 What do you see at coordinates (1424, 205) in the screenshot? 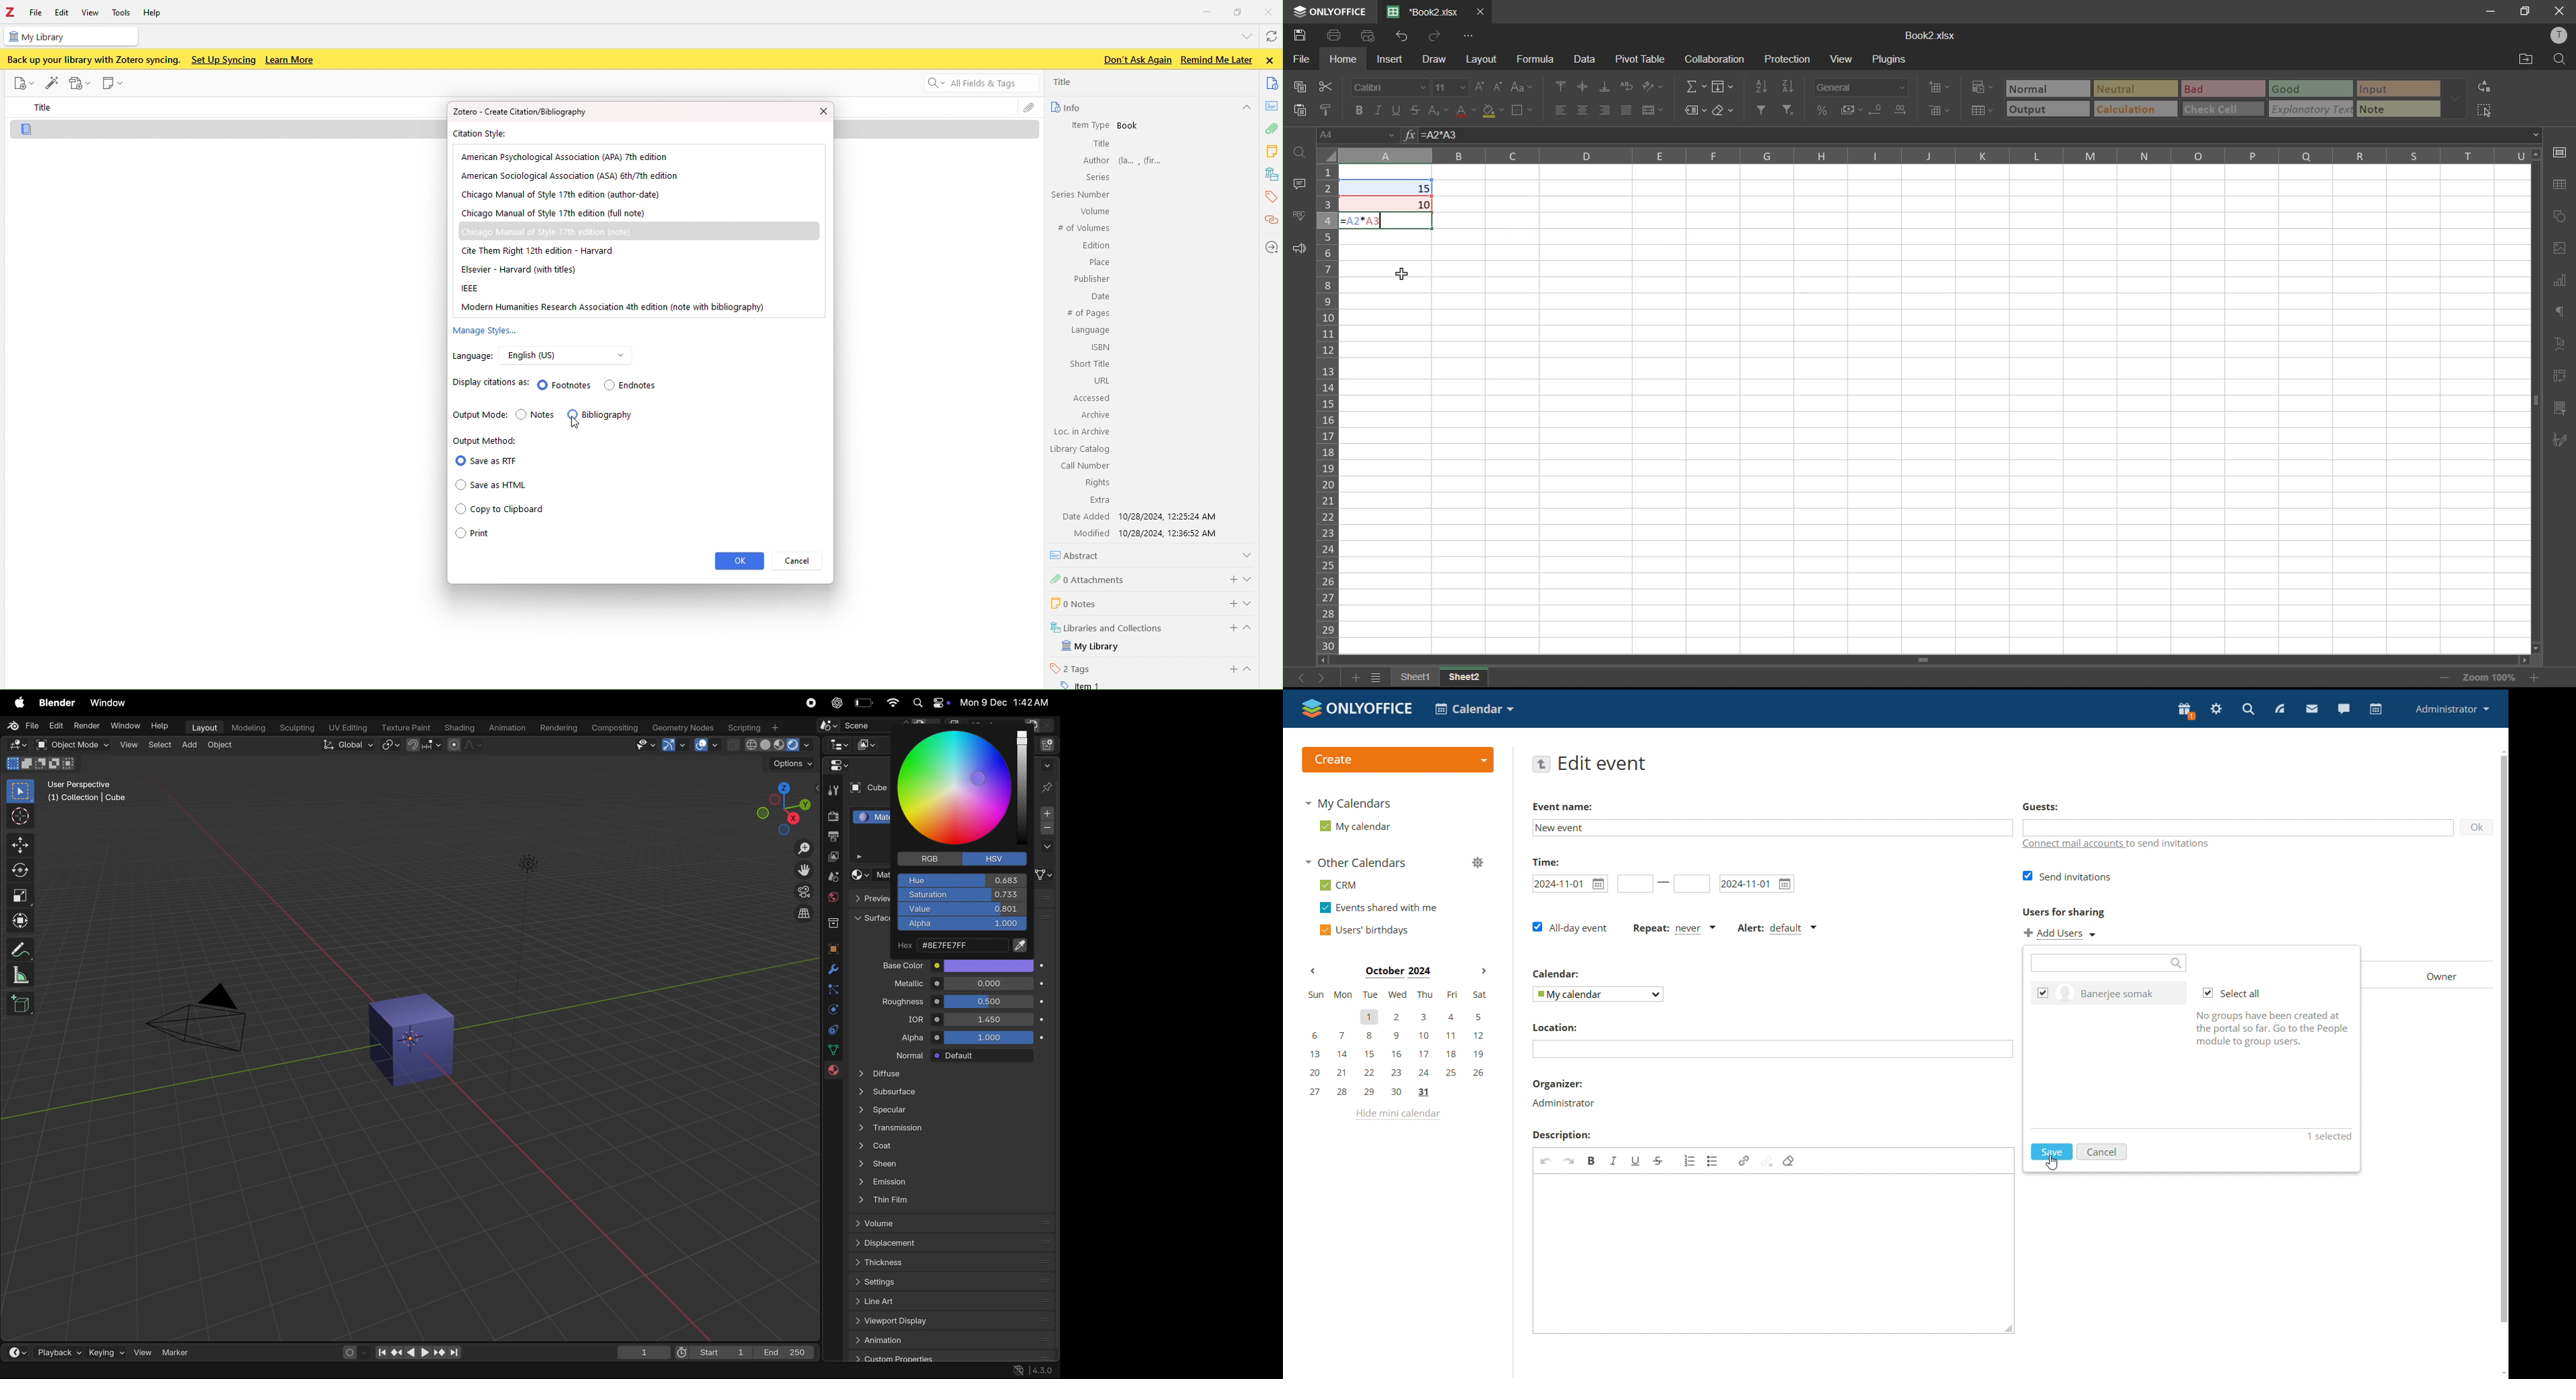
I see `10` at bounding box center [1424, 205].